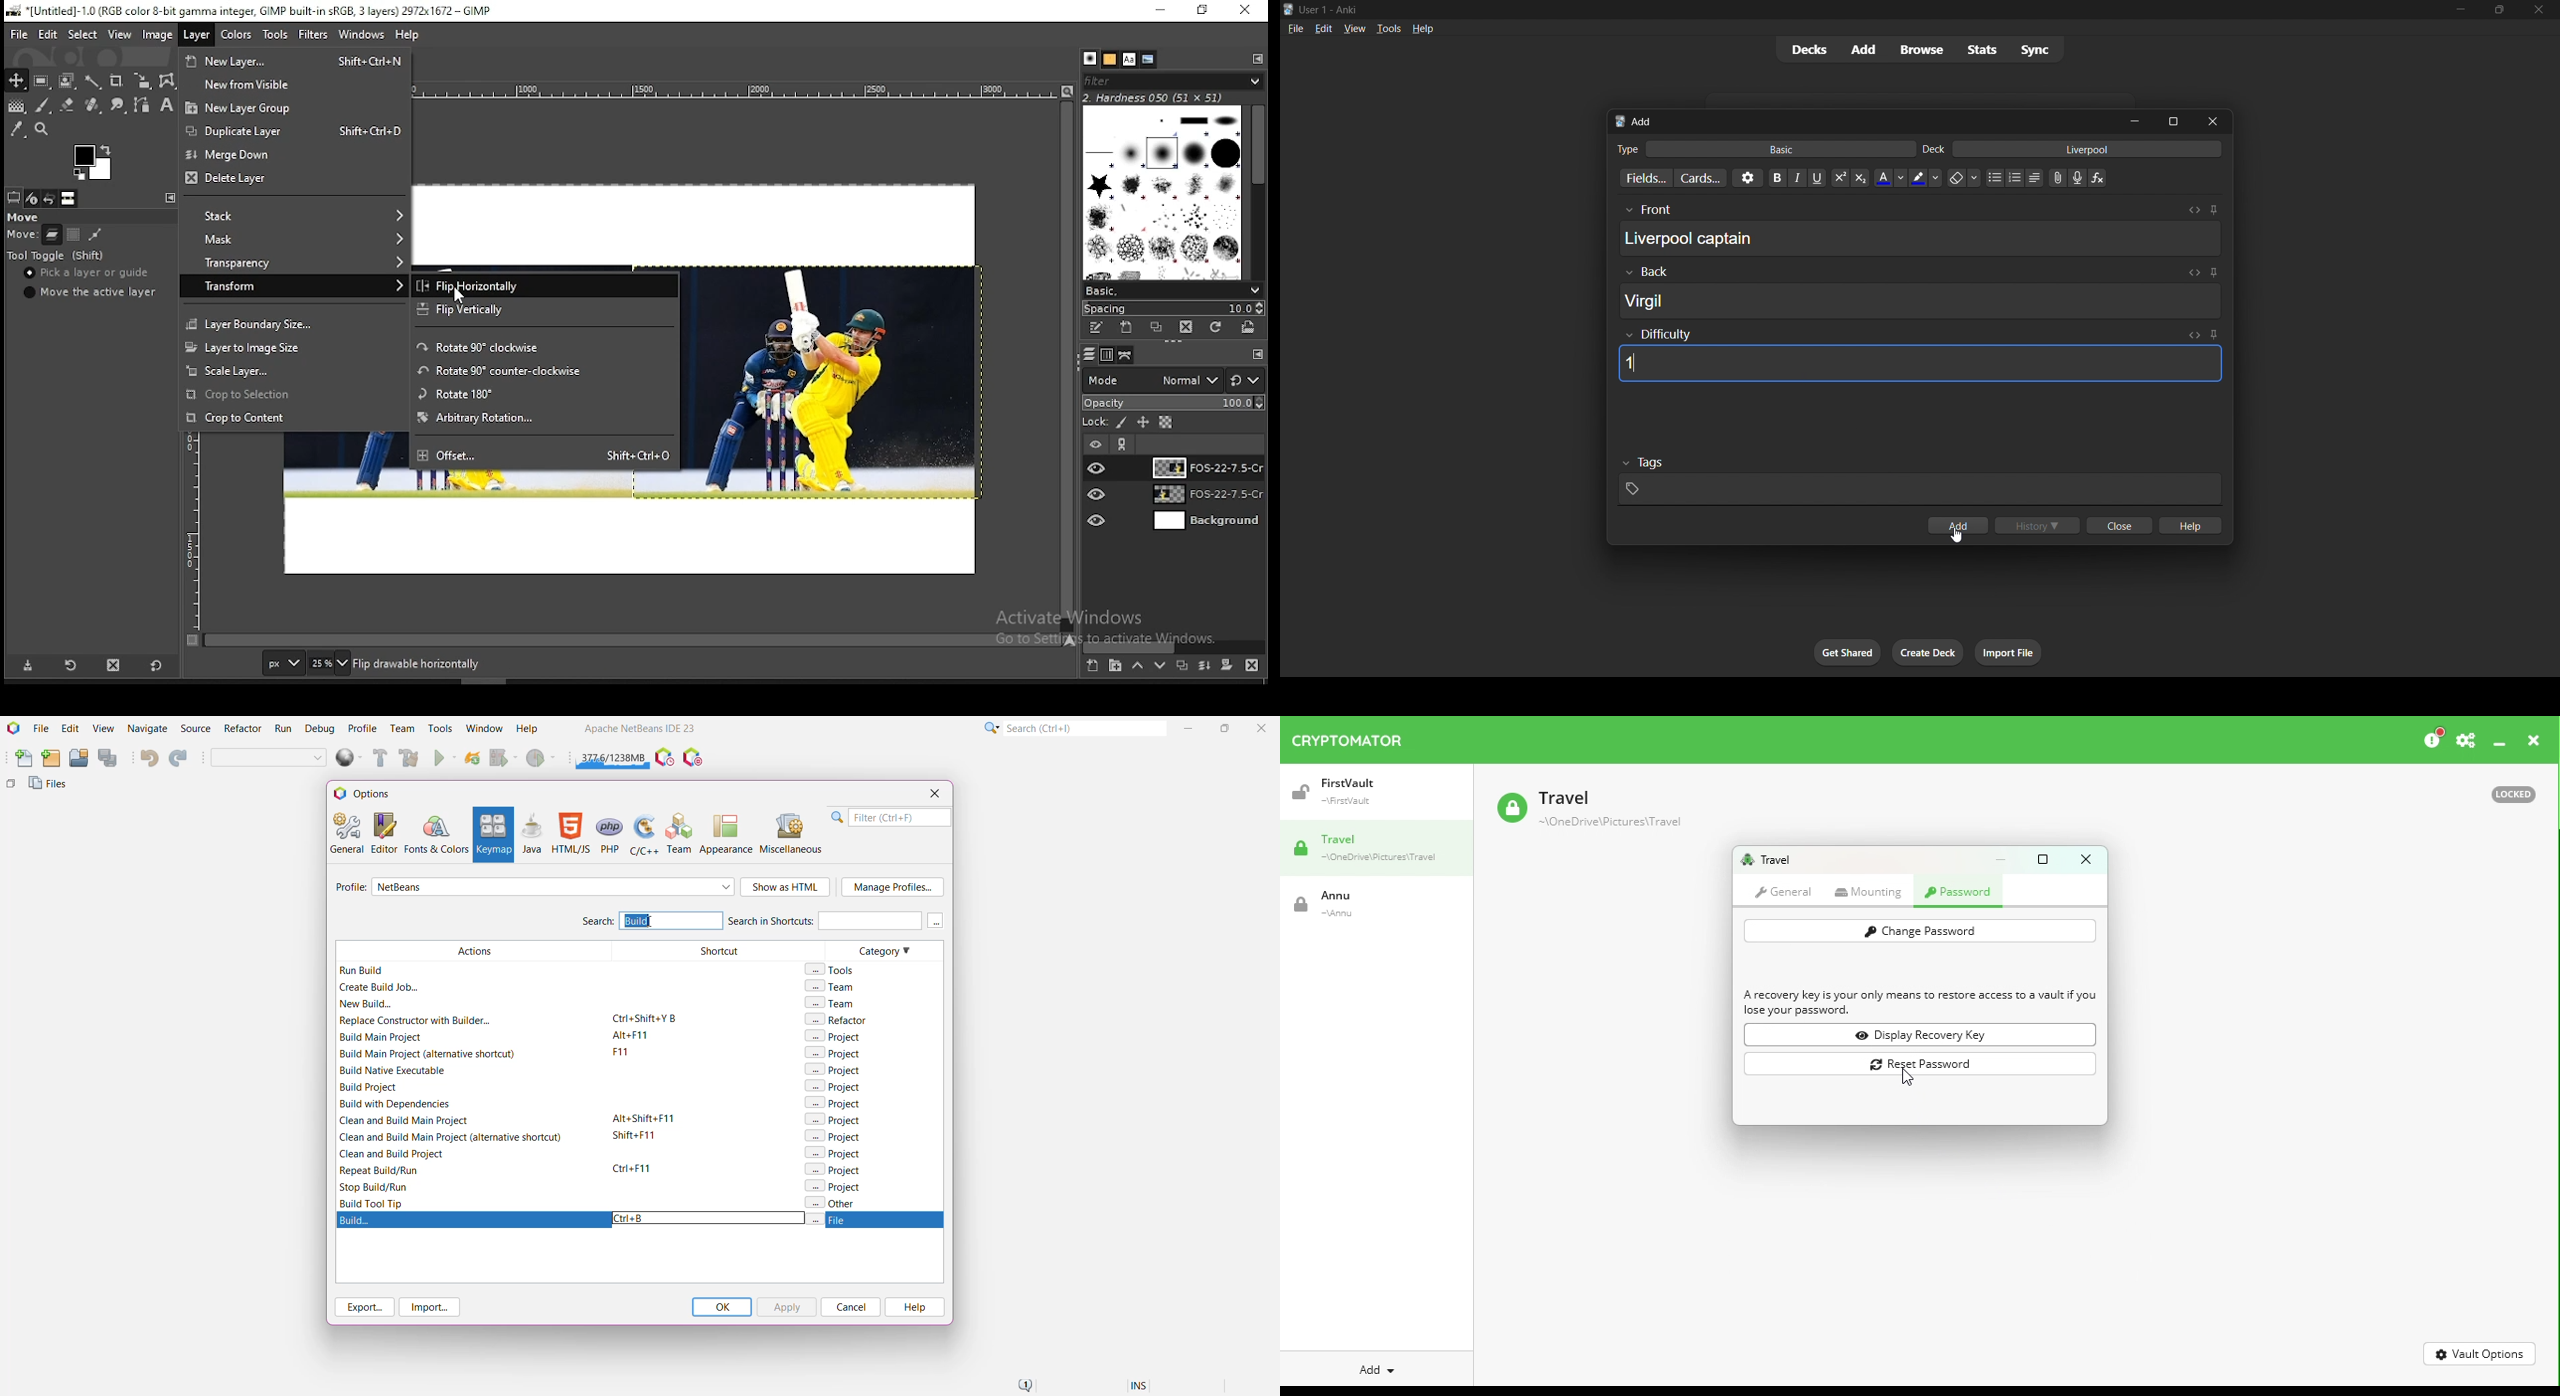 The width and height of the screenshot is (2576, 1400). I want to click on wrap transform, so click(167, 81).